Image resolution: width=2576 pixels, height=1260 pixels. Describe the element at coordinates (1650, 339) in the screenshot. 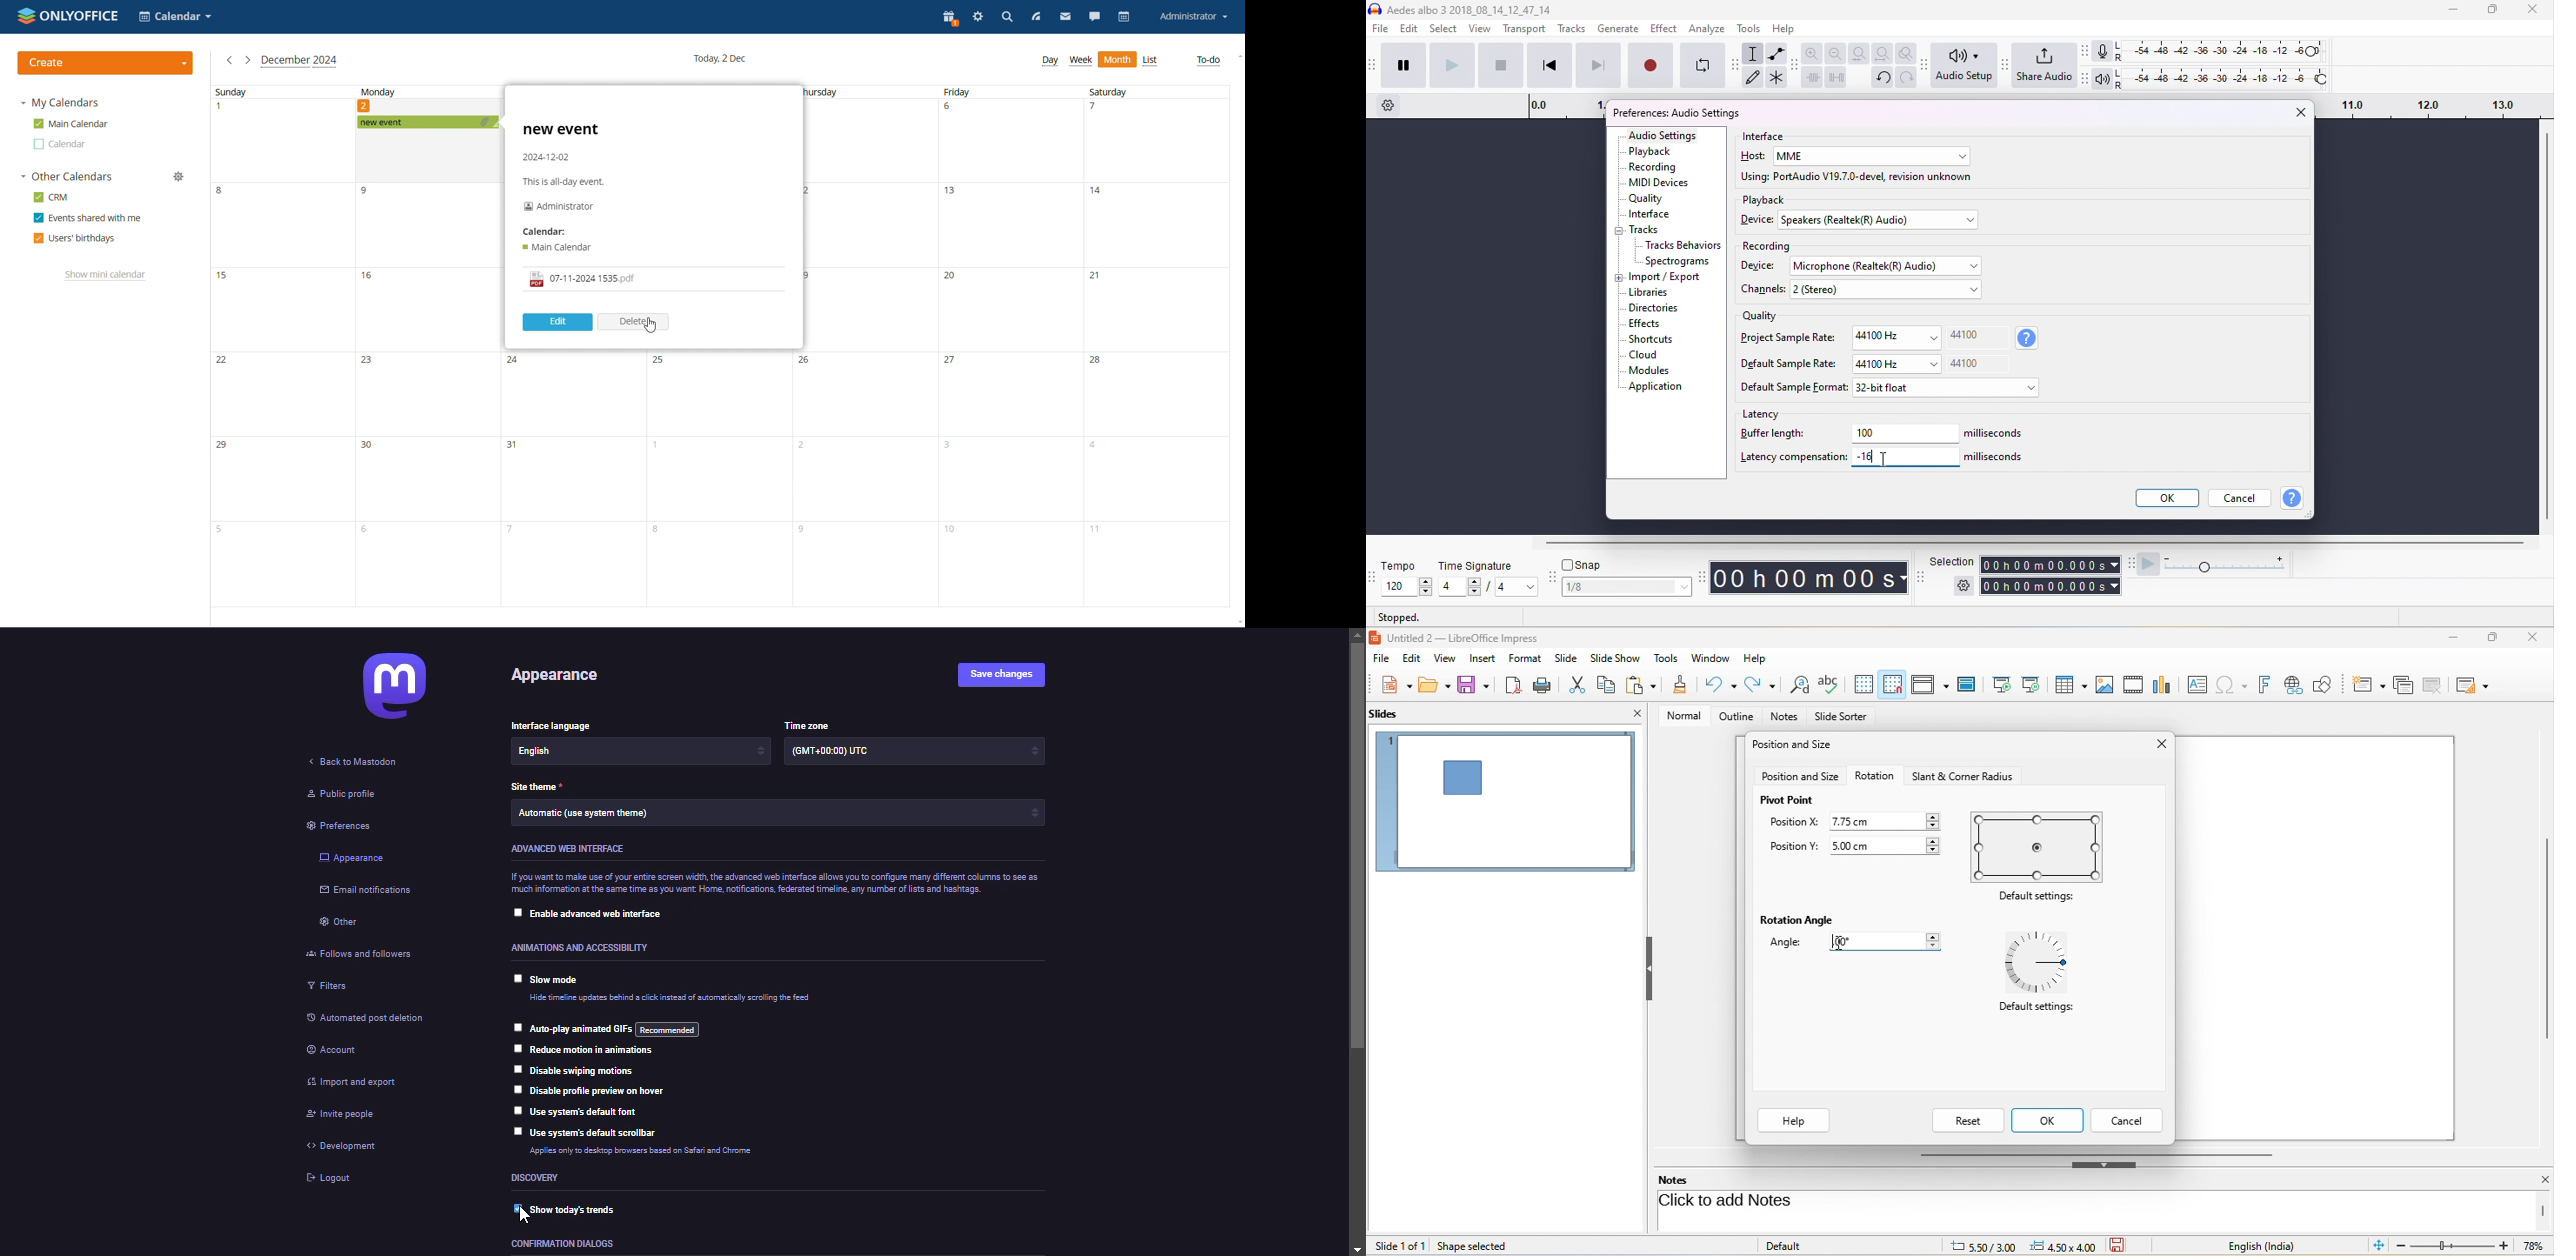

I see `shortcuts` at that location.